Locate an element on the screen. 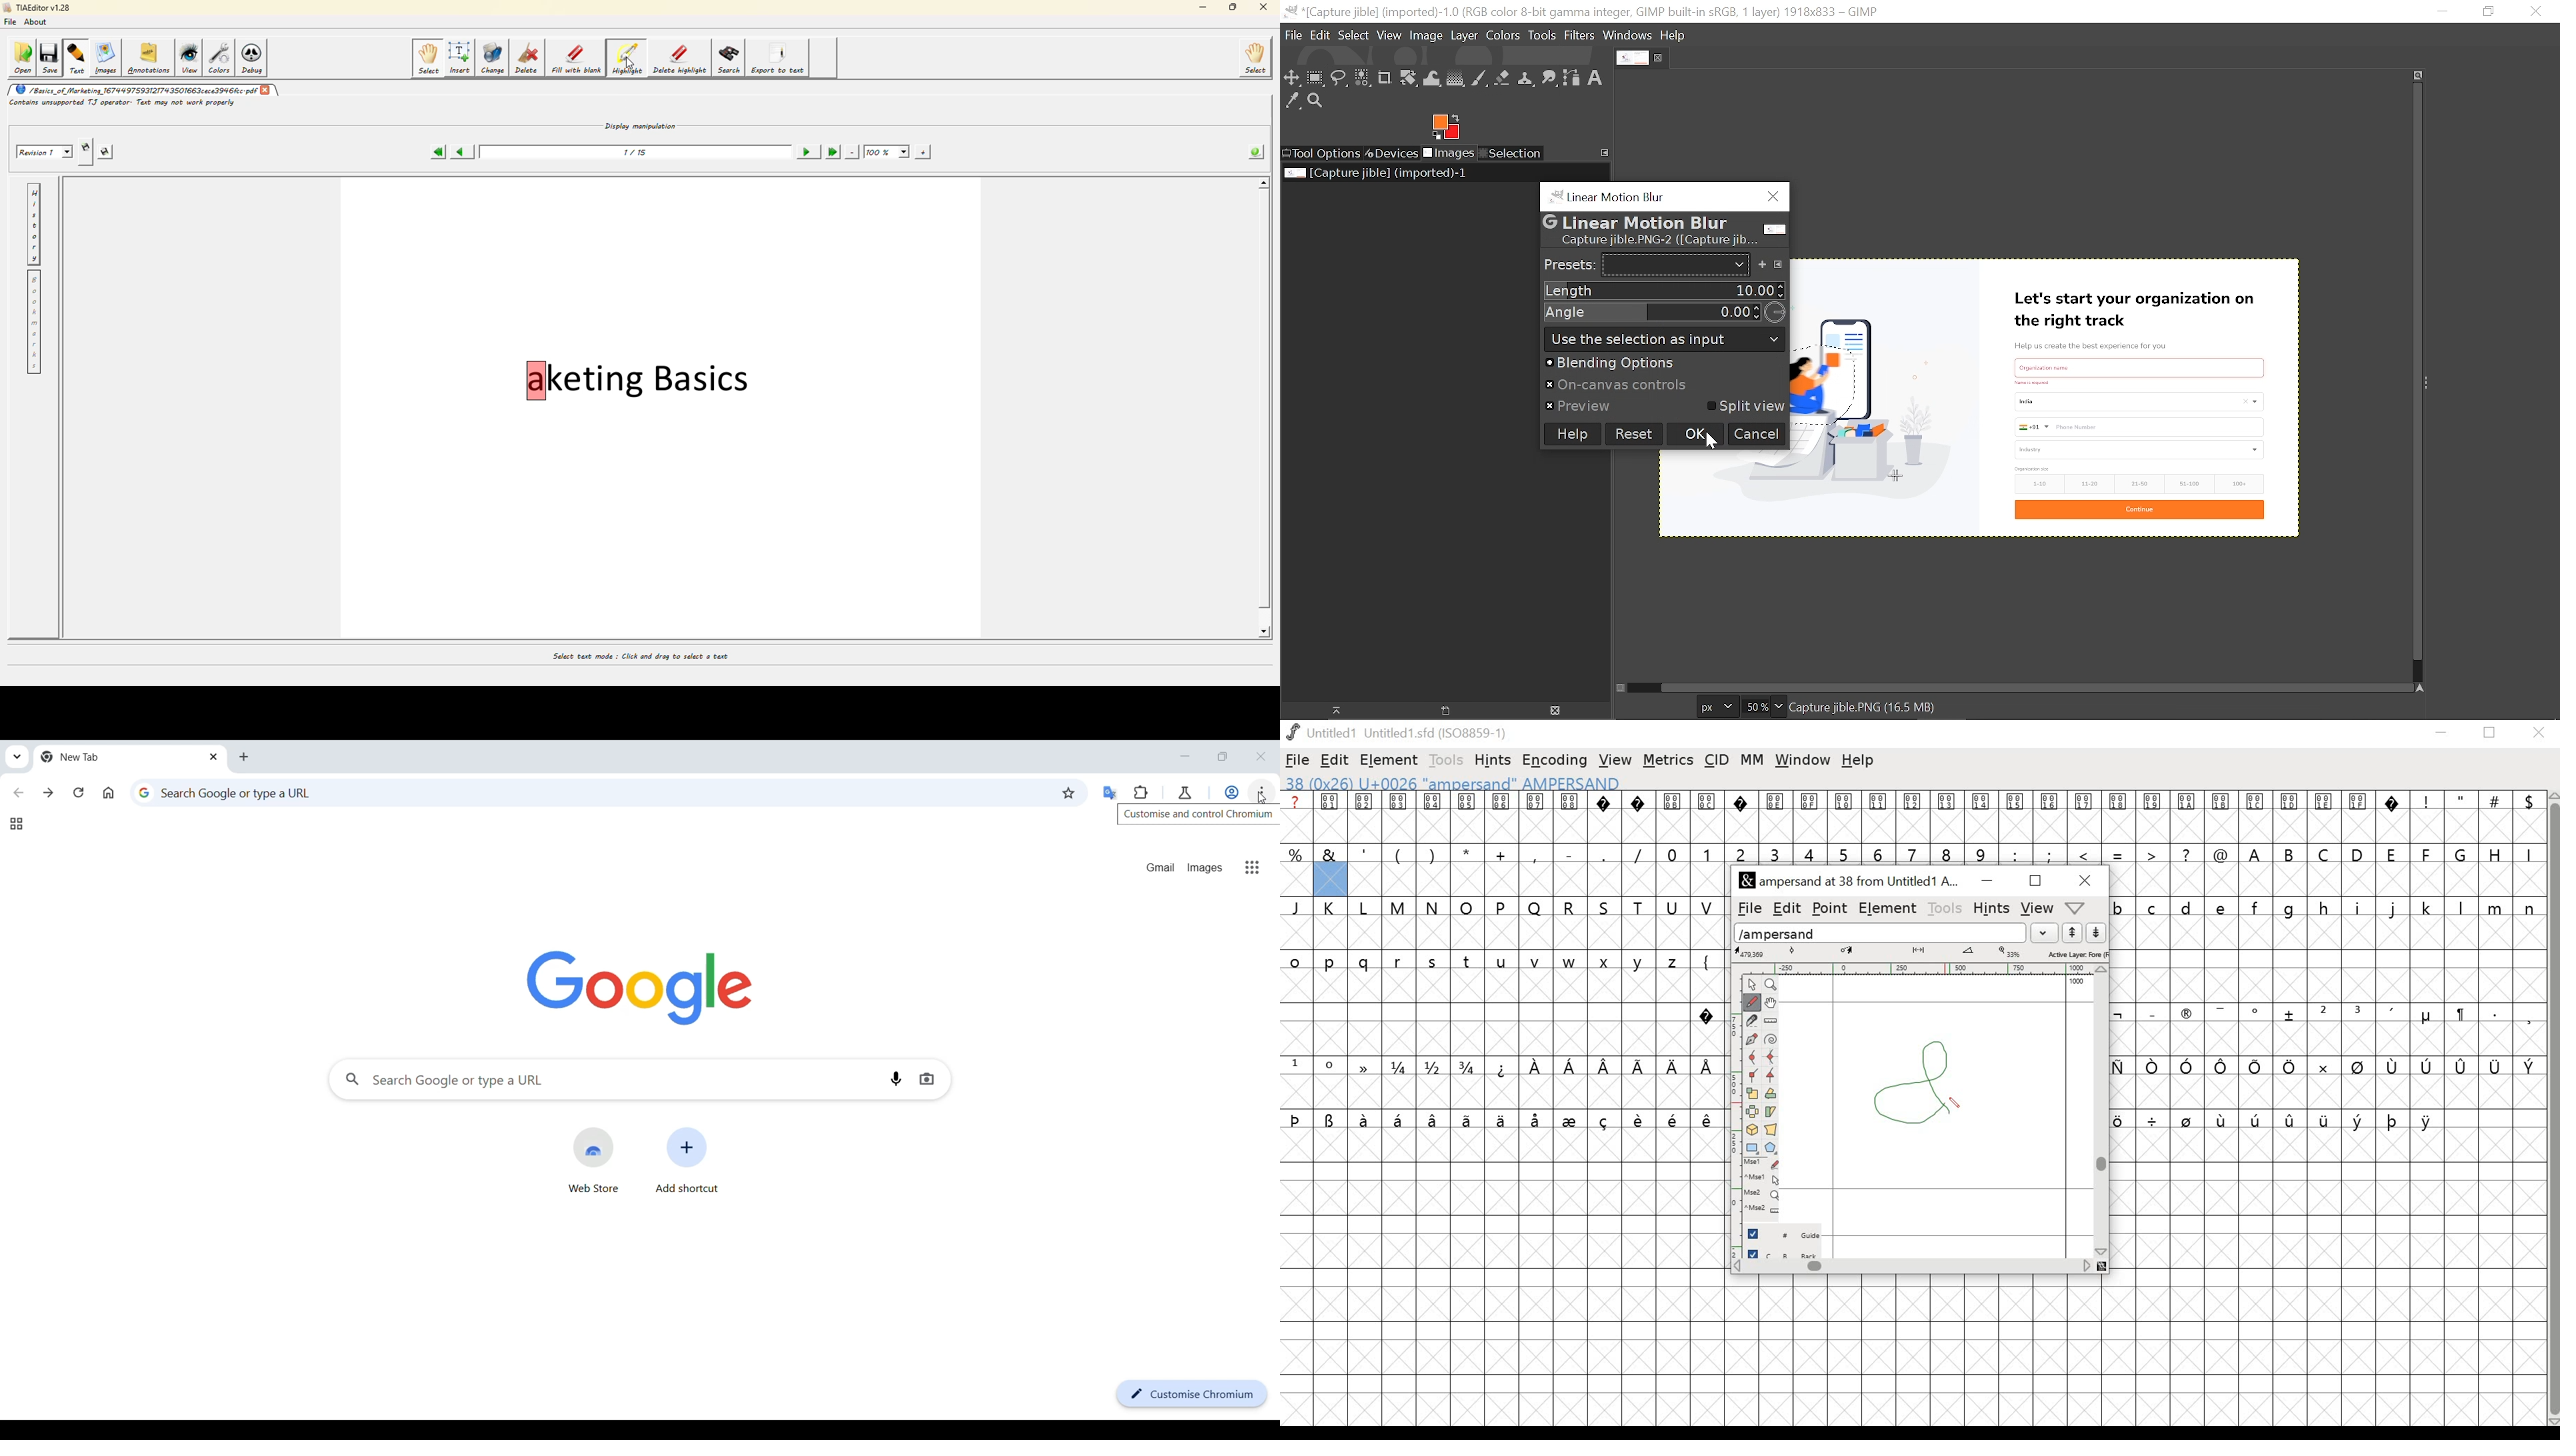  U is located at coordinates (1673, 907).